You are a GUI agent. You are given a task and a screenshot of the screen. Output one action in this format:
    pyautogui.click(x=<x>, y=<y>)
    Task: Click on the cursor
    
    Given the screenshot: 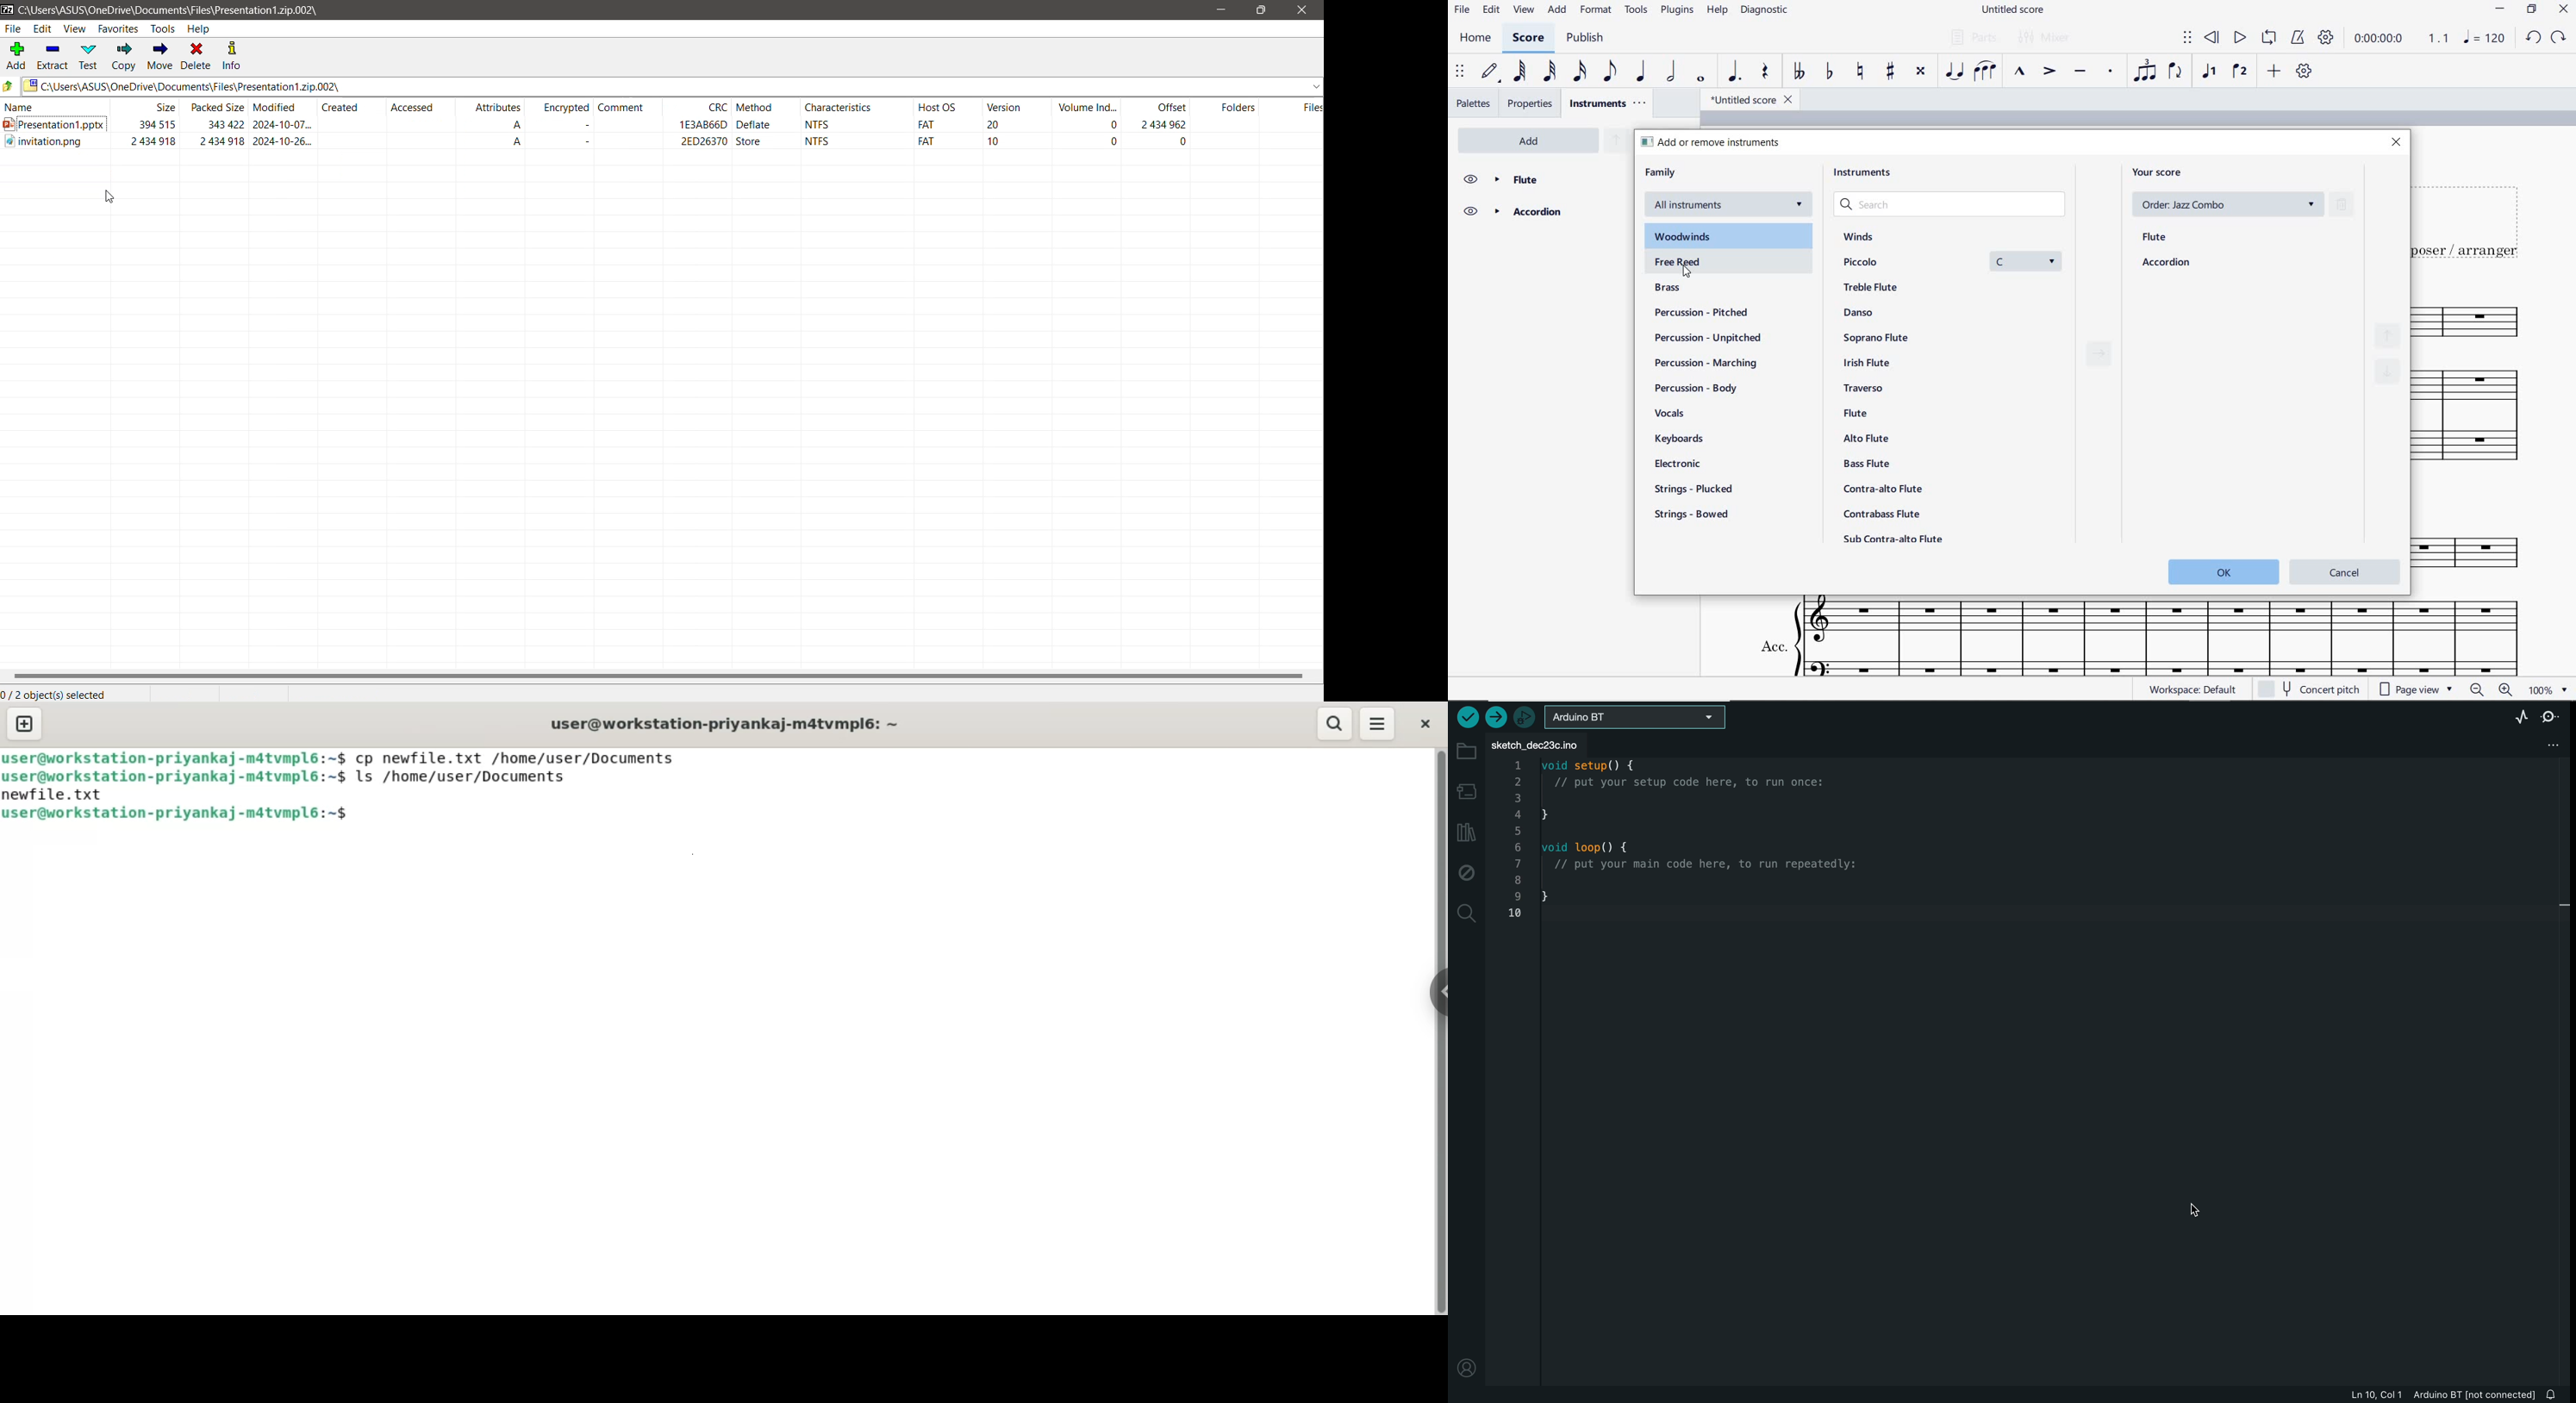 What is the action you would take?
    pyautogui.click(x=1688, y=274)
    